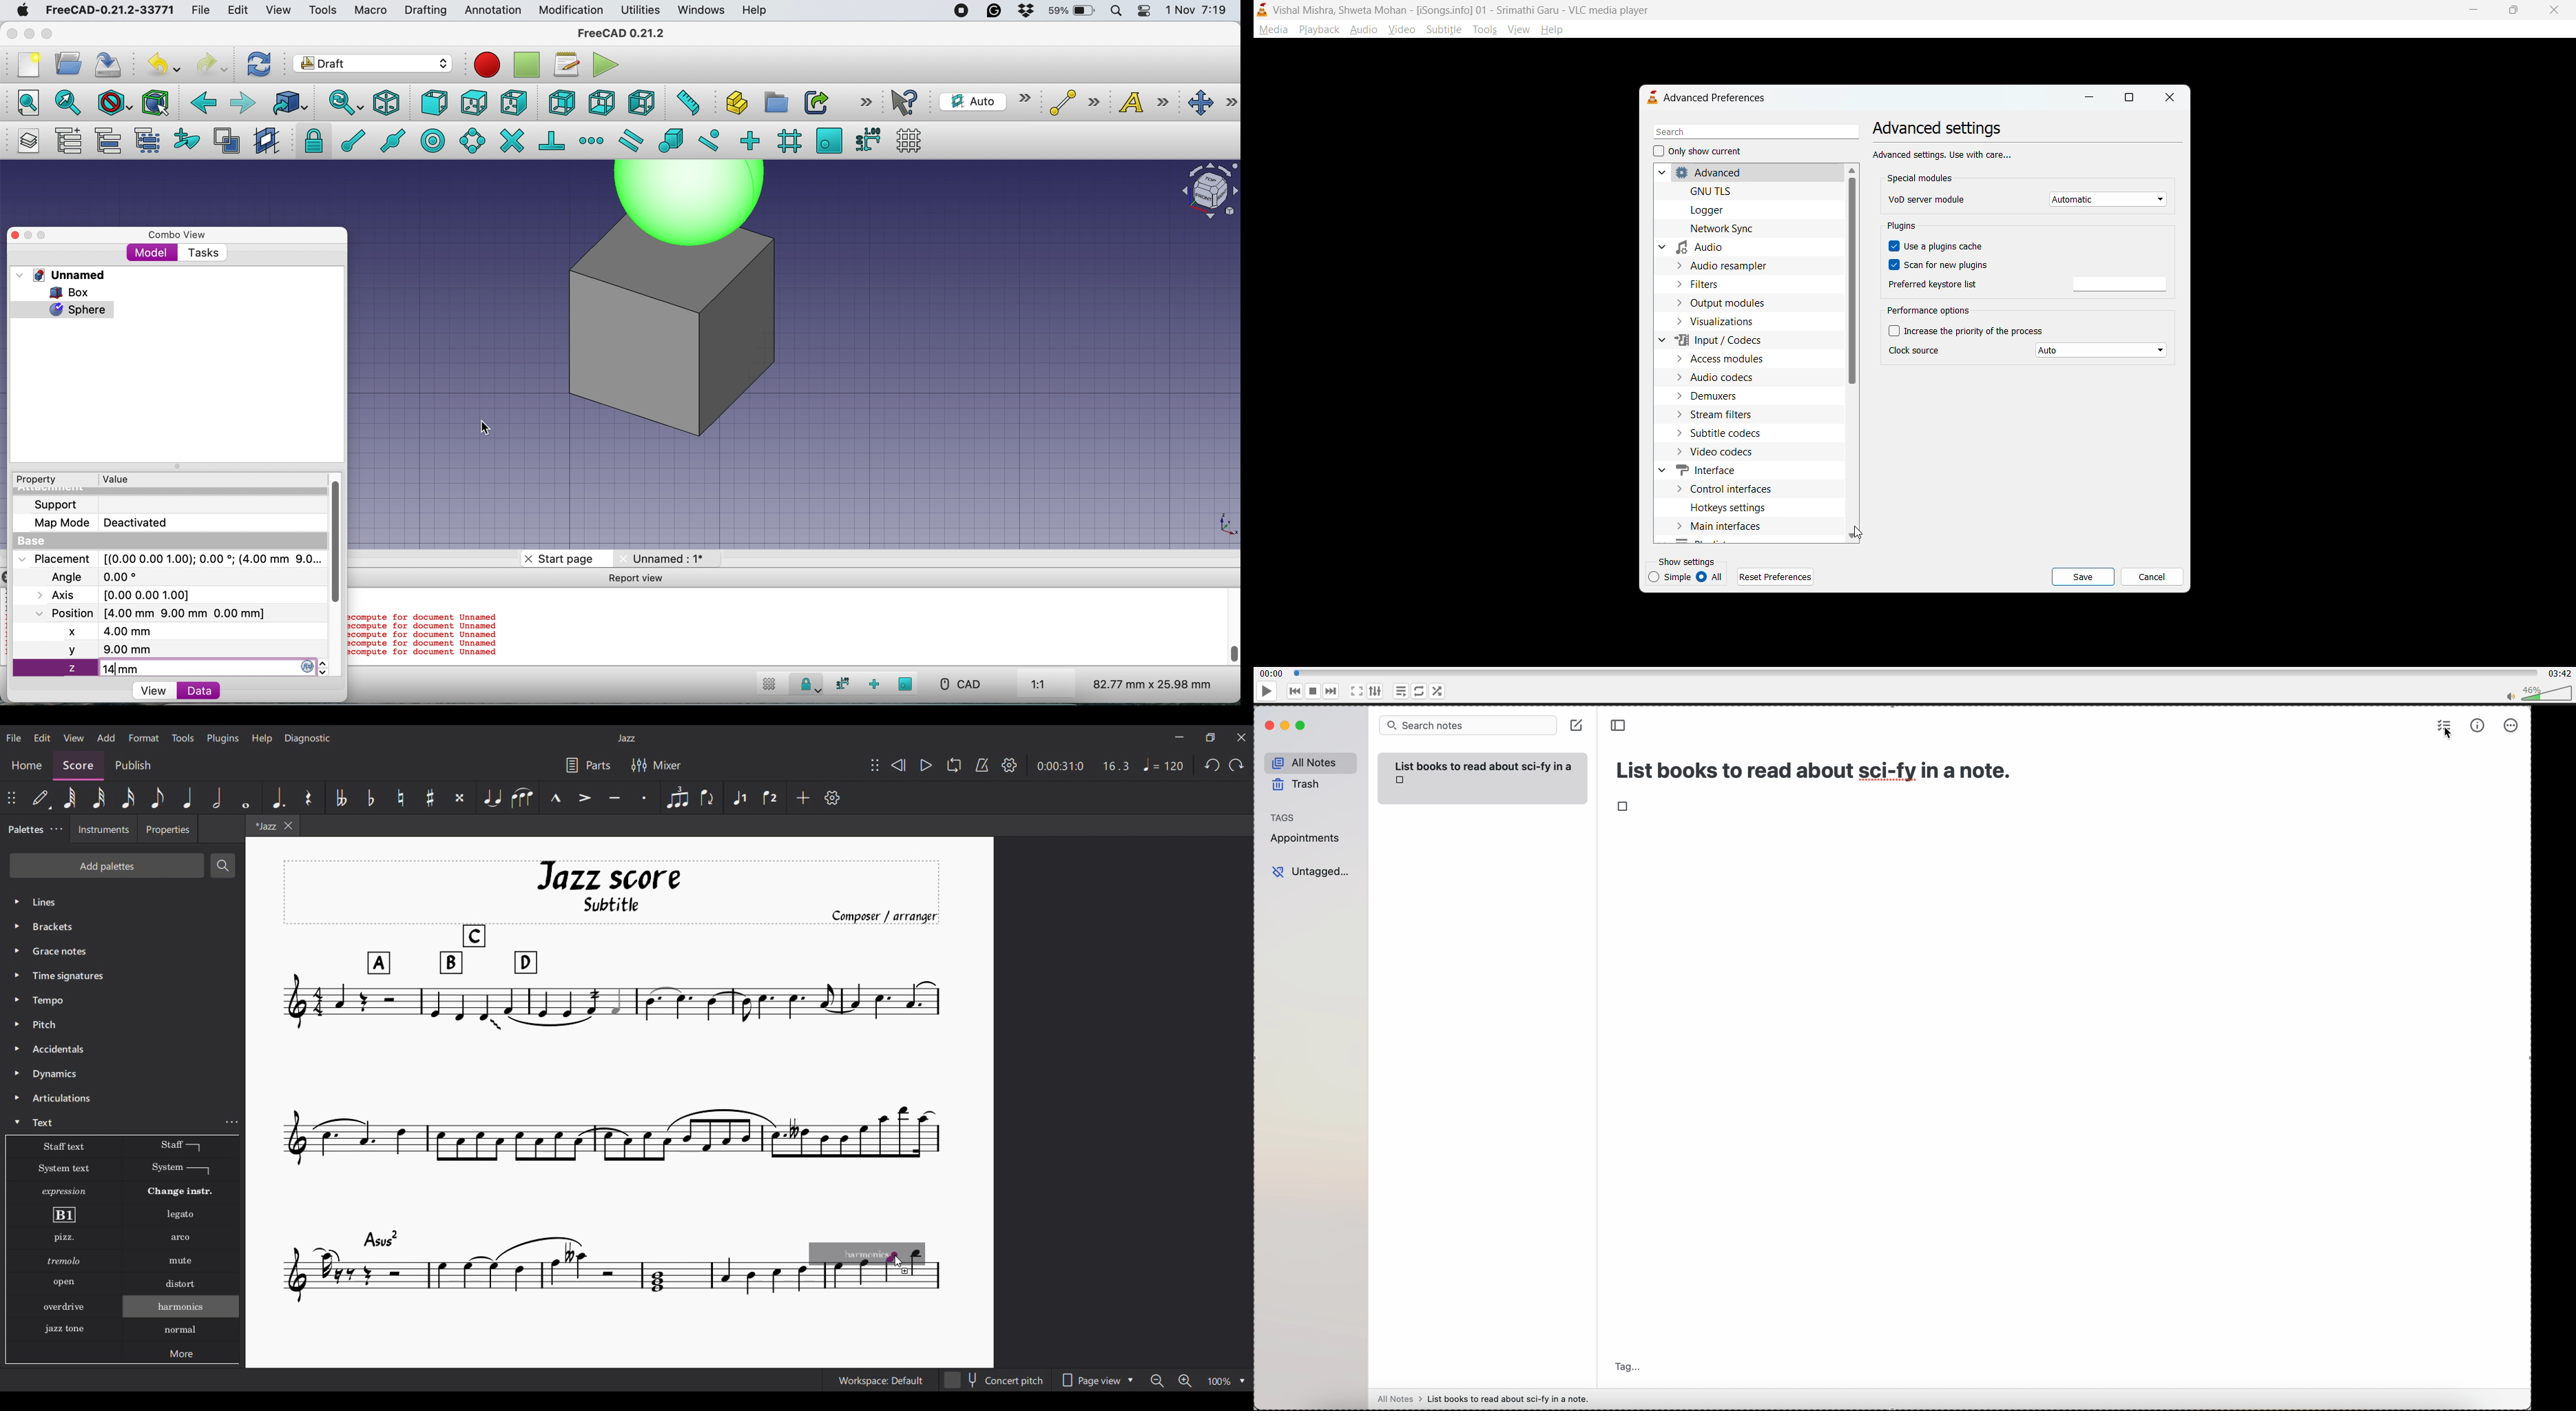  Describe the element at coordinates (144, 738) in the screenshot. I see `Format menu` at that location.